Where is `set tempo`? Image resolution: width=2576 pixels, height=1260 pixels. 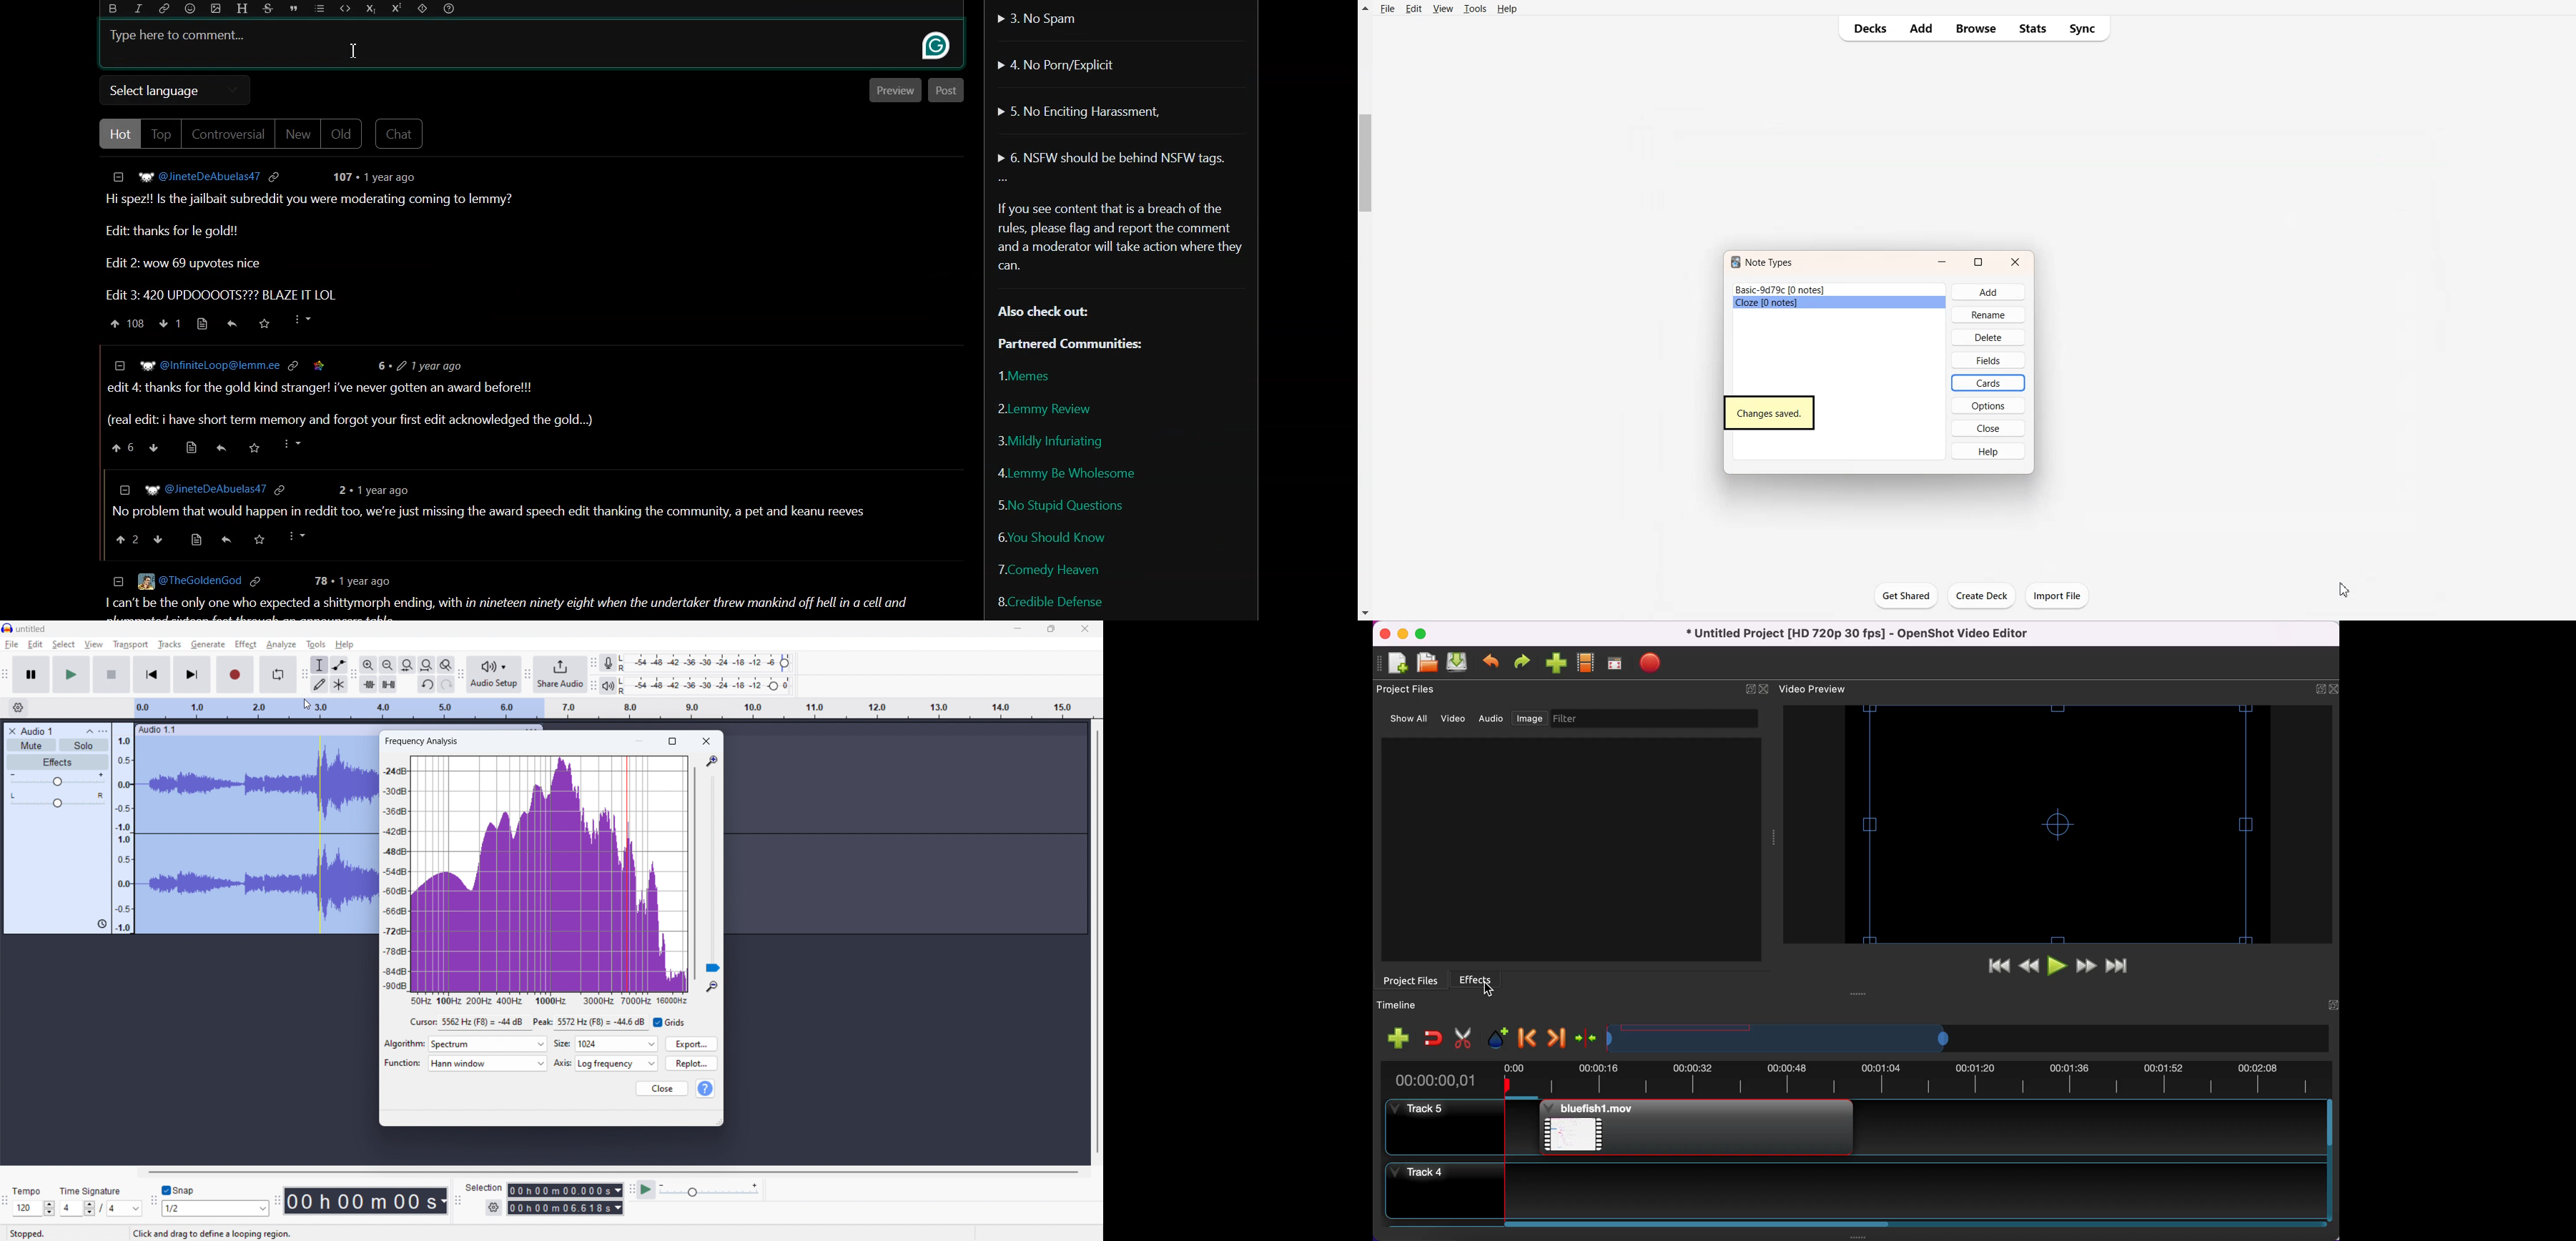
set tempo is located at coordinates (33, 1209).